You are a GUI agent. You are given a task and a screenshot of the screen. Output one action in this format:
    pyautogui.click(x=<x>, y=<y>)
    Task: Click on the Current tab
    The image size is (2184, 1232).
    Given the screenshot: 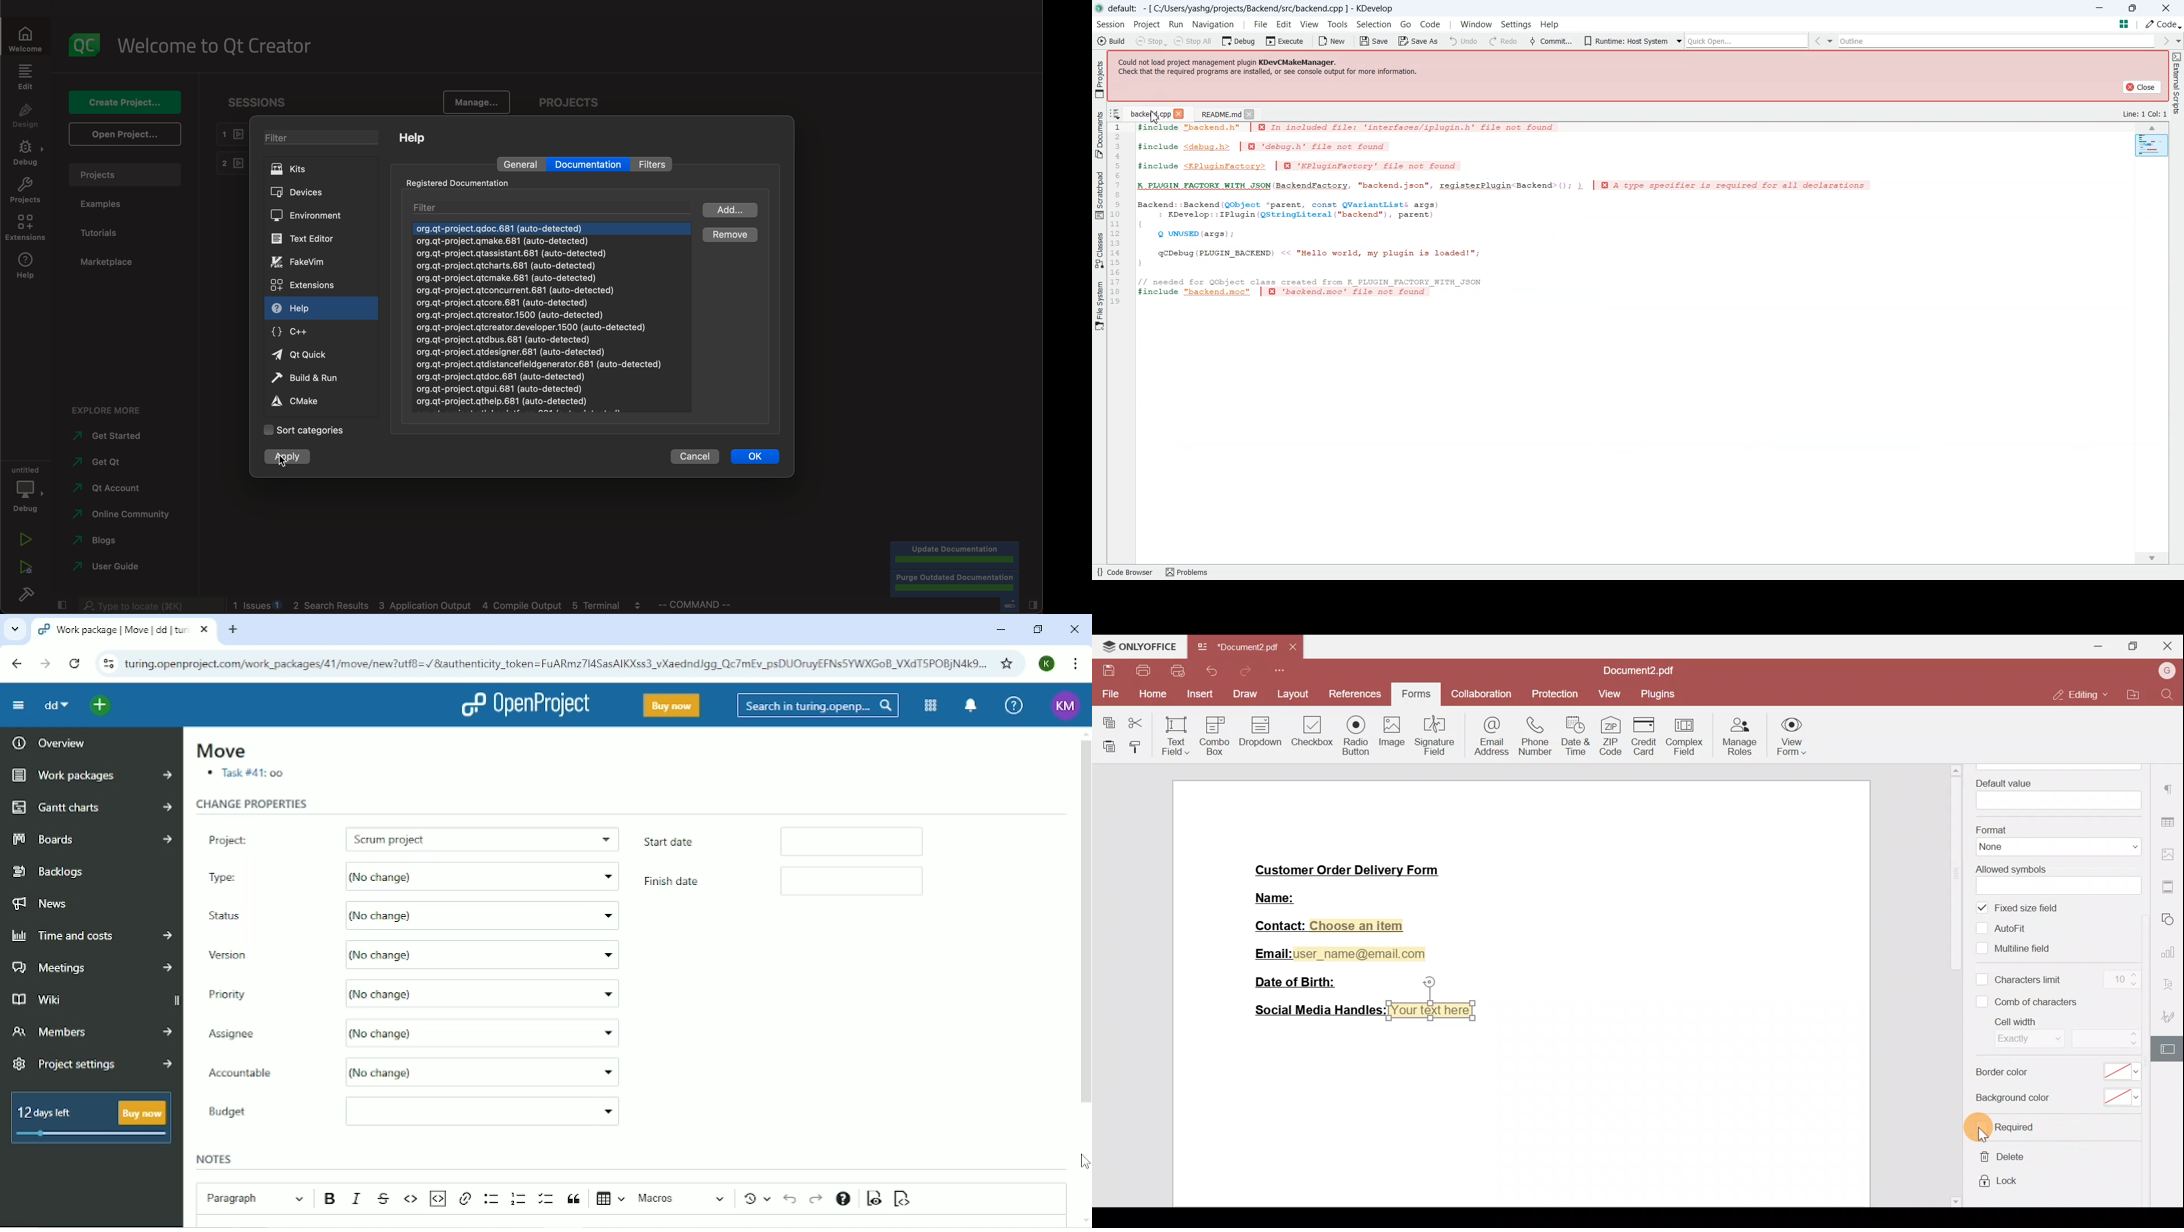 What is the action you would take?
    pyautogui.click(x=122, y=630)
    